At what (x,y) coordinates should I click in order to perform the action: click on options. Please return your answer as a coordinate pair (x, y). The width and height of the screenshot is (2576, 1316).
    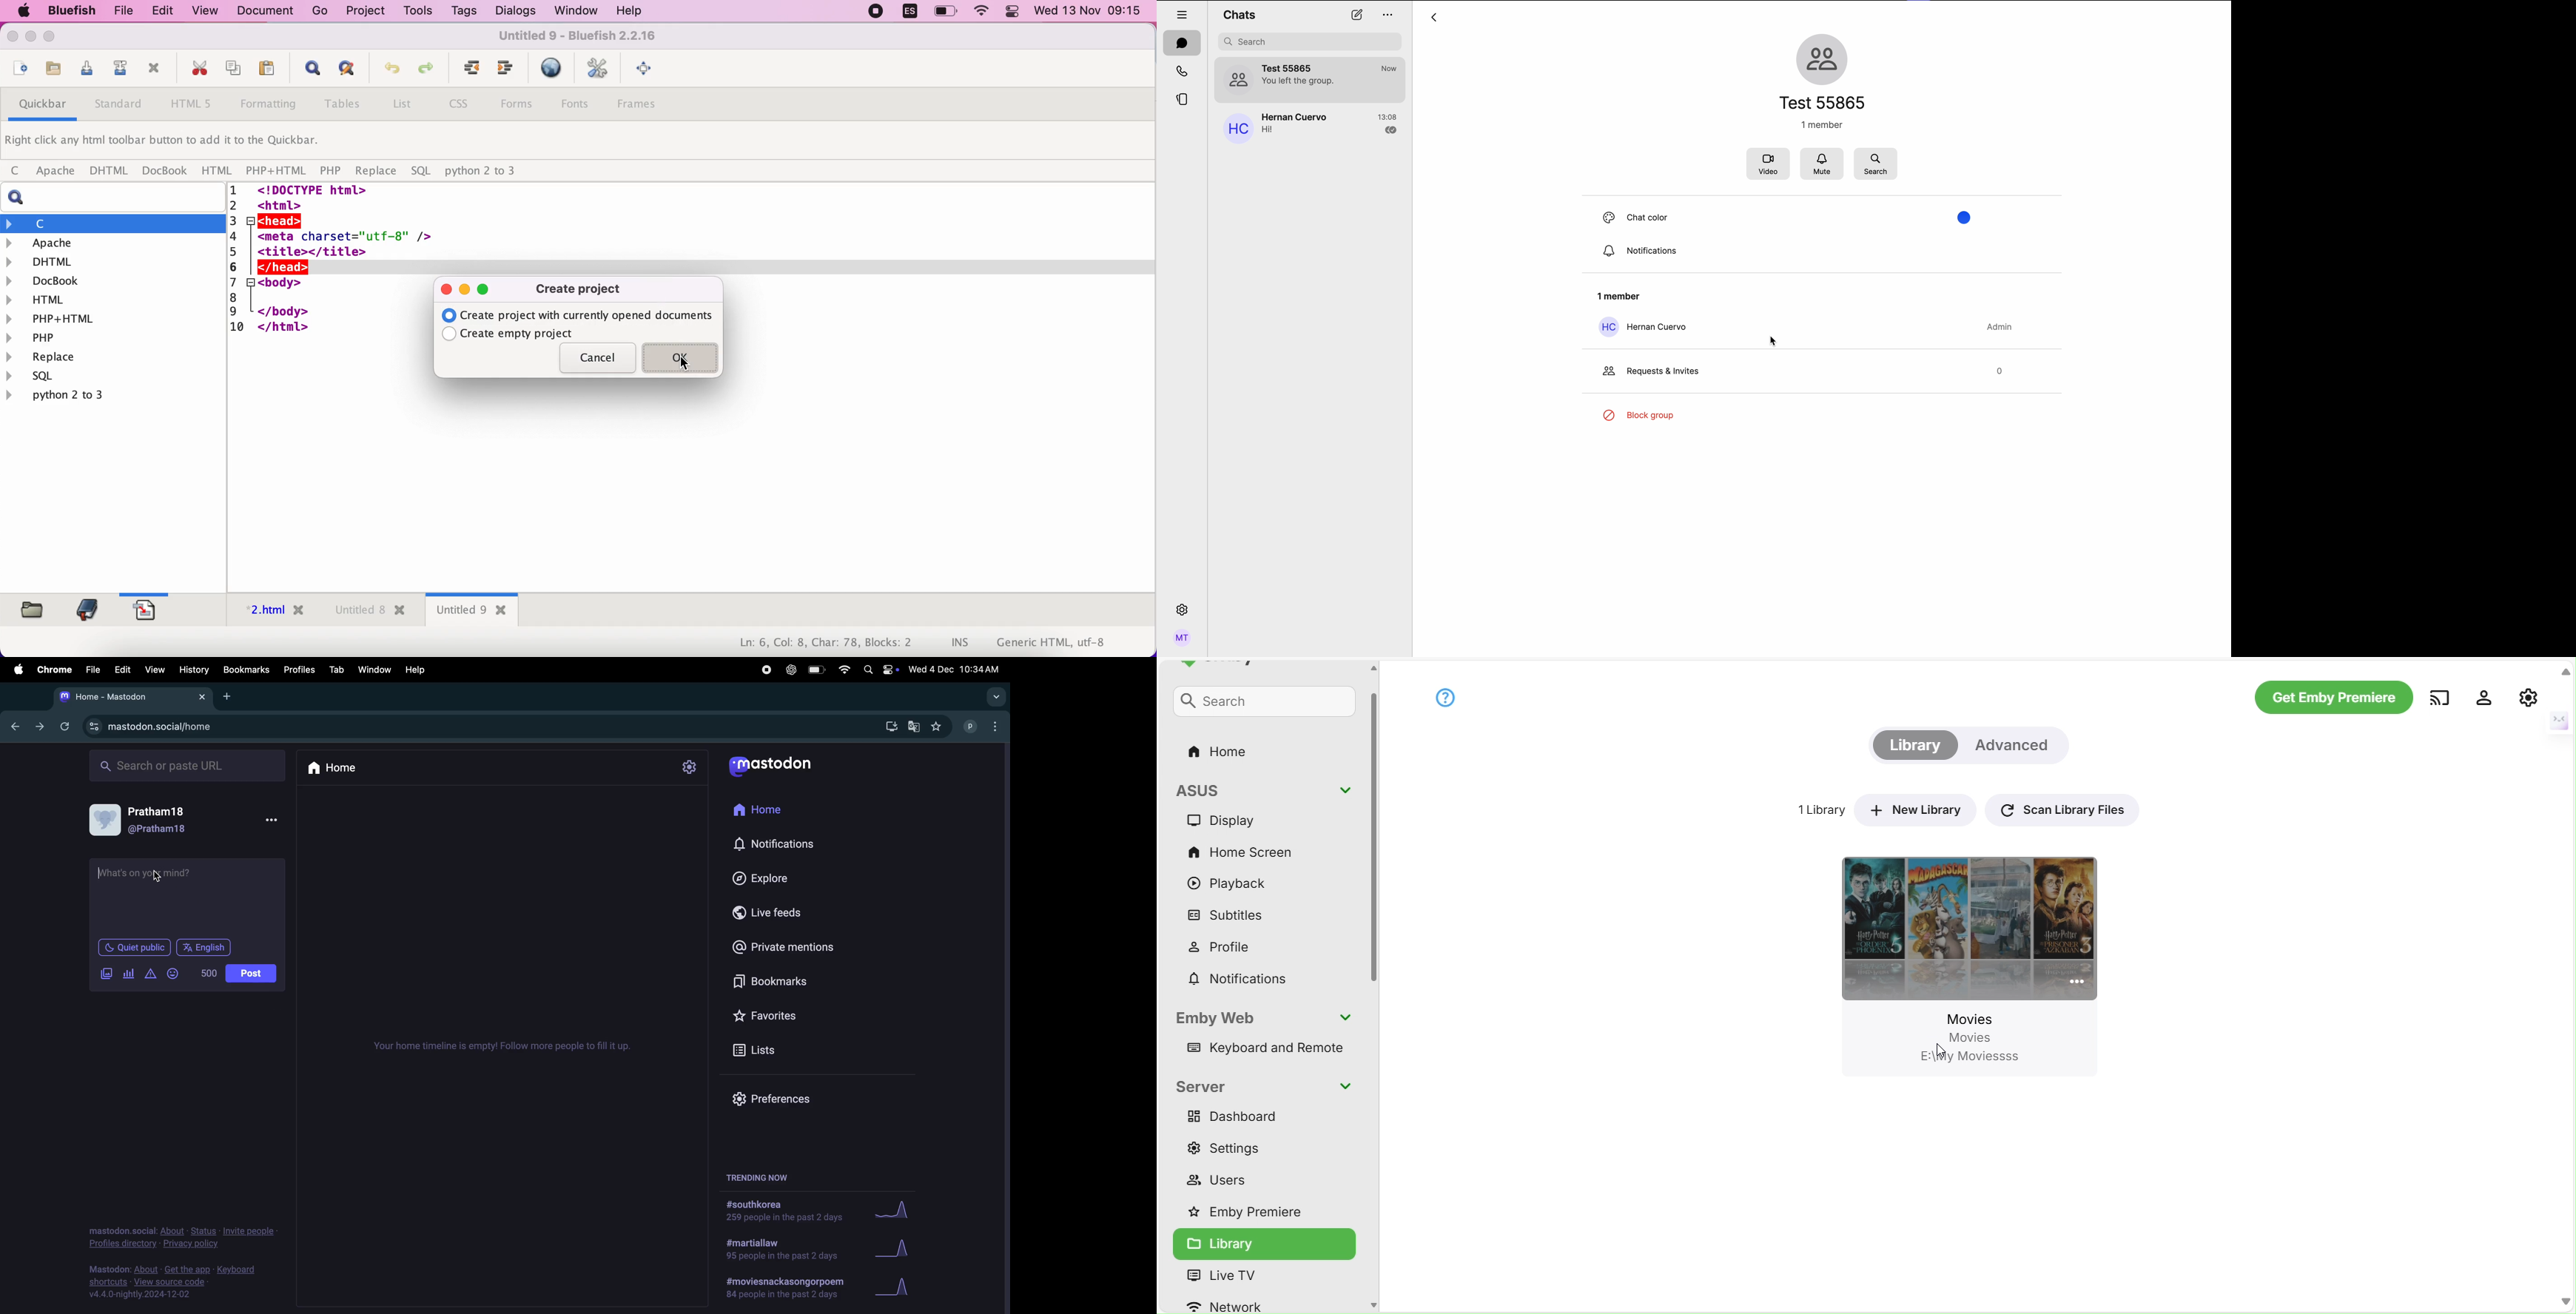
    Looking at the image, I should click on (276, 820).